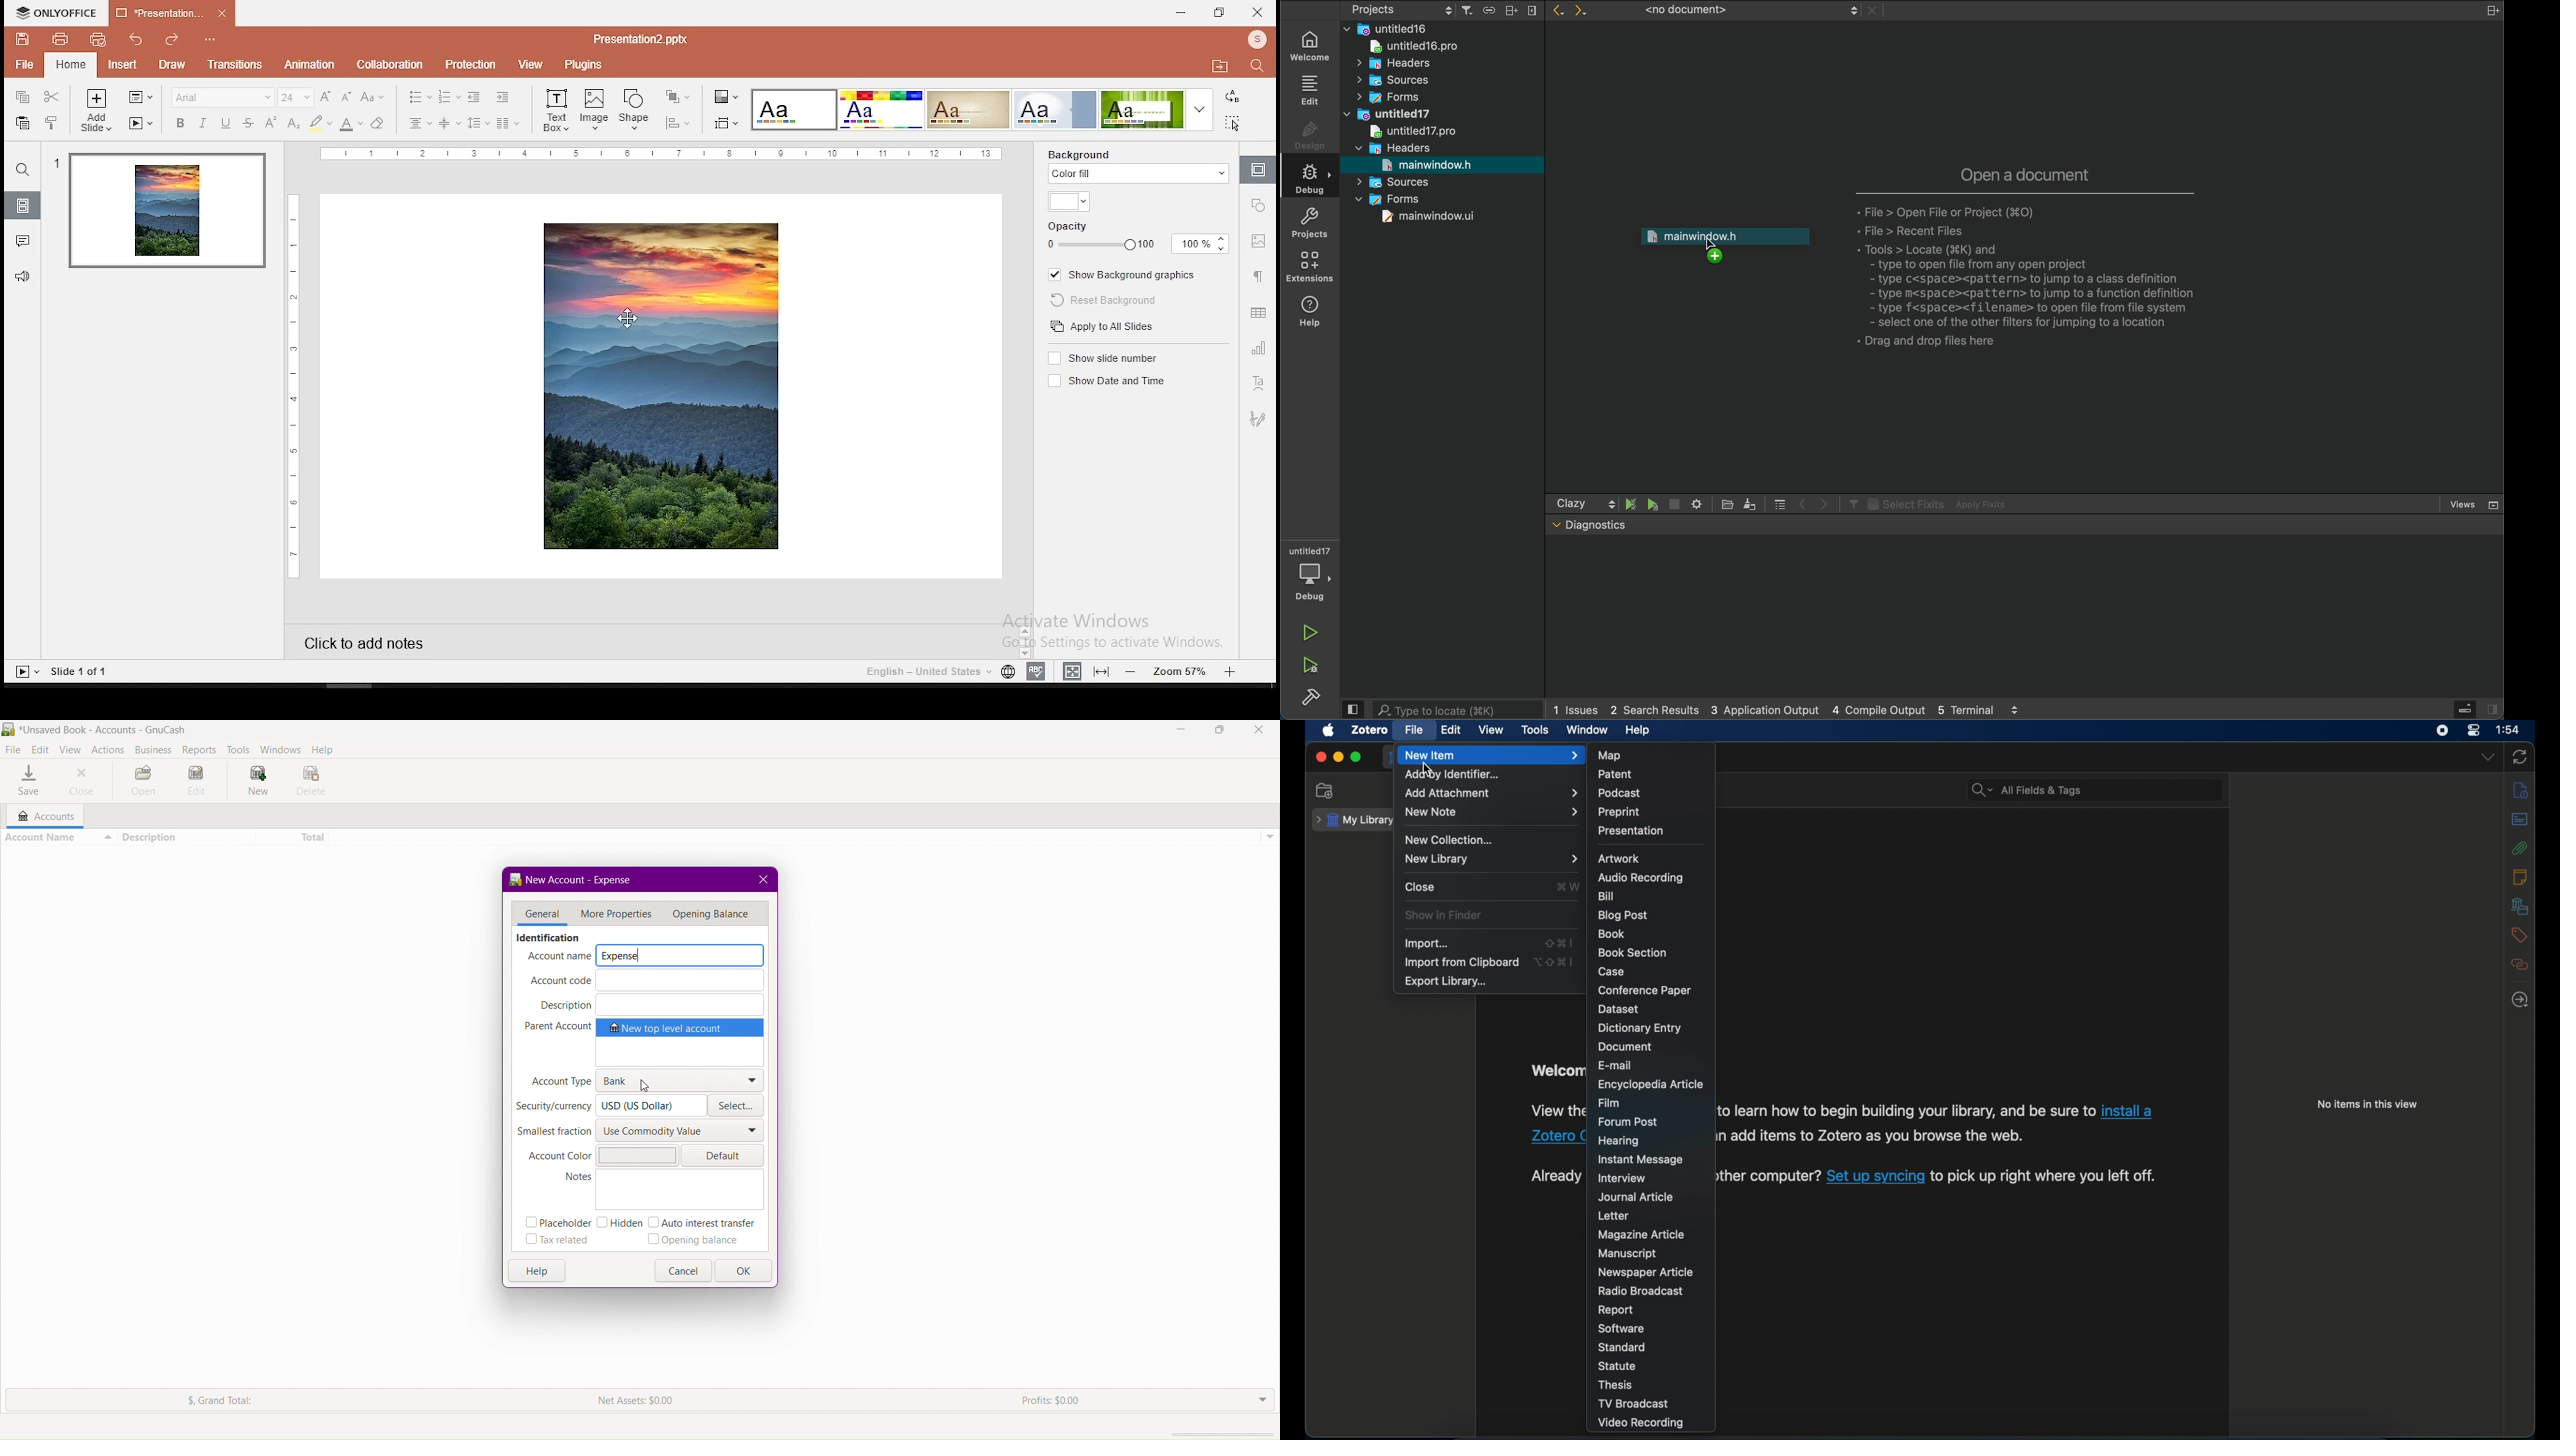 The height and width of the screenshot is (1456, 2576). What do you see at coordinates (1608, 1103) in the screenshot?
I see `film` at bounding box center [1608, 1103].